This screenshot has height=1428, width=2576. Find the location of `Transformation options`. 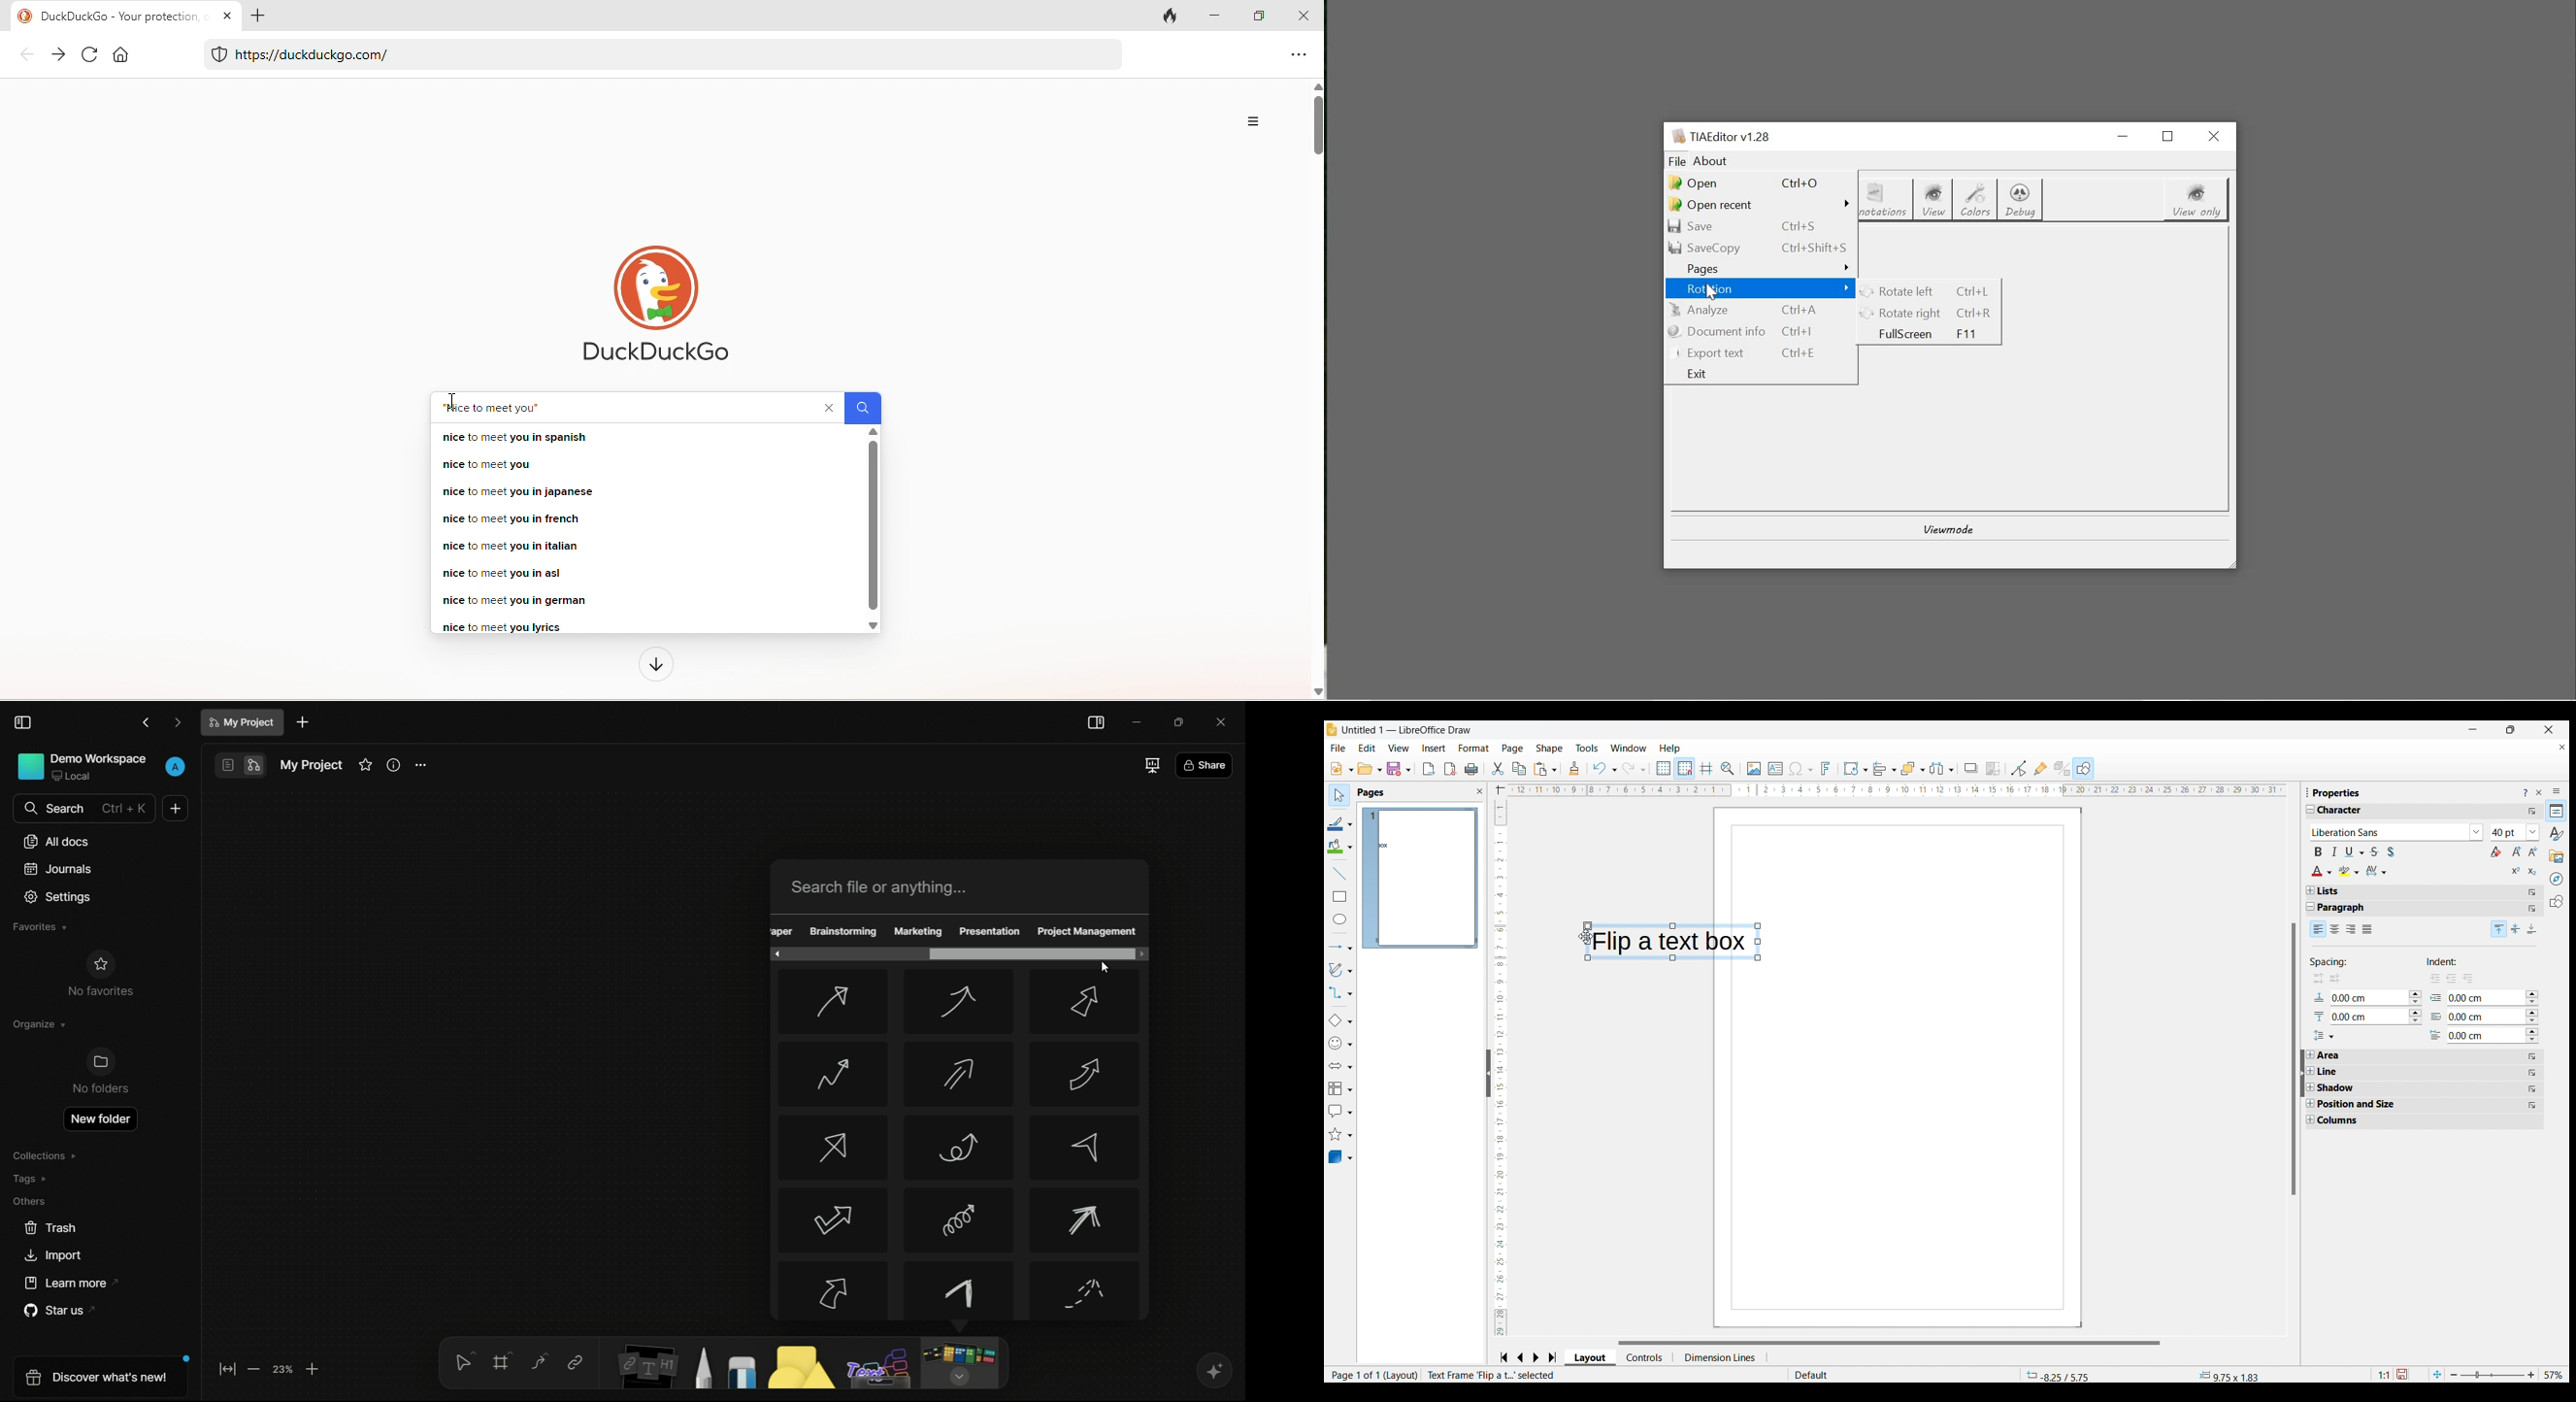

Transformation options is located at coordinates (1856, 769).